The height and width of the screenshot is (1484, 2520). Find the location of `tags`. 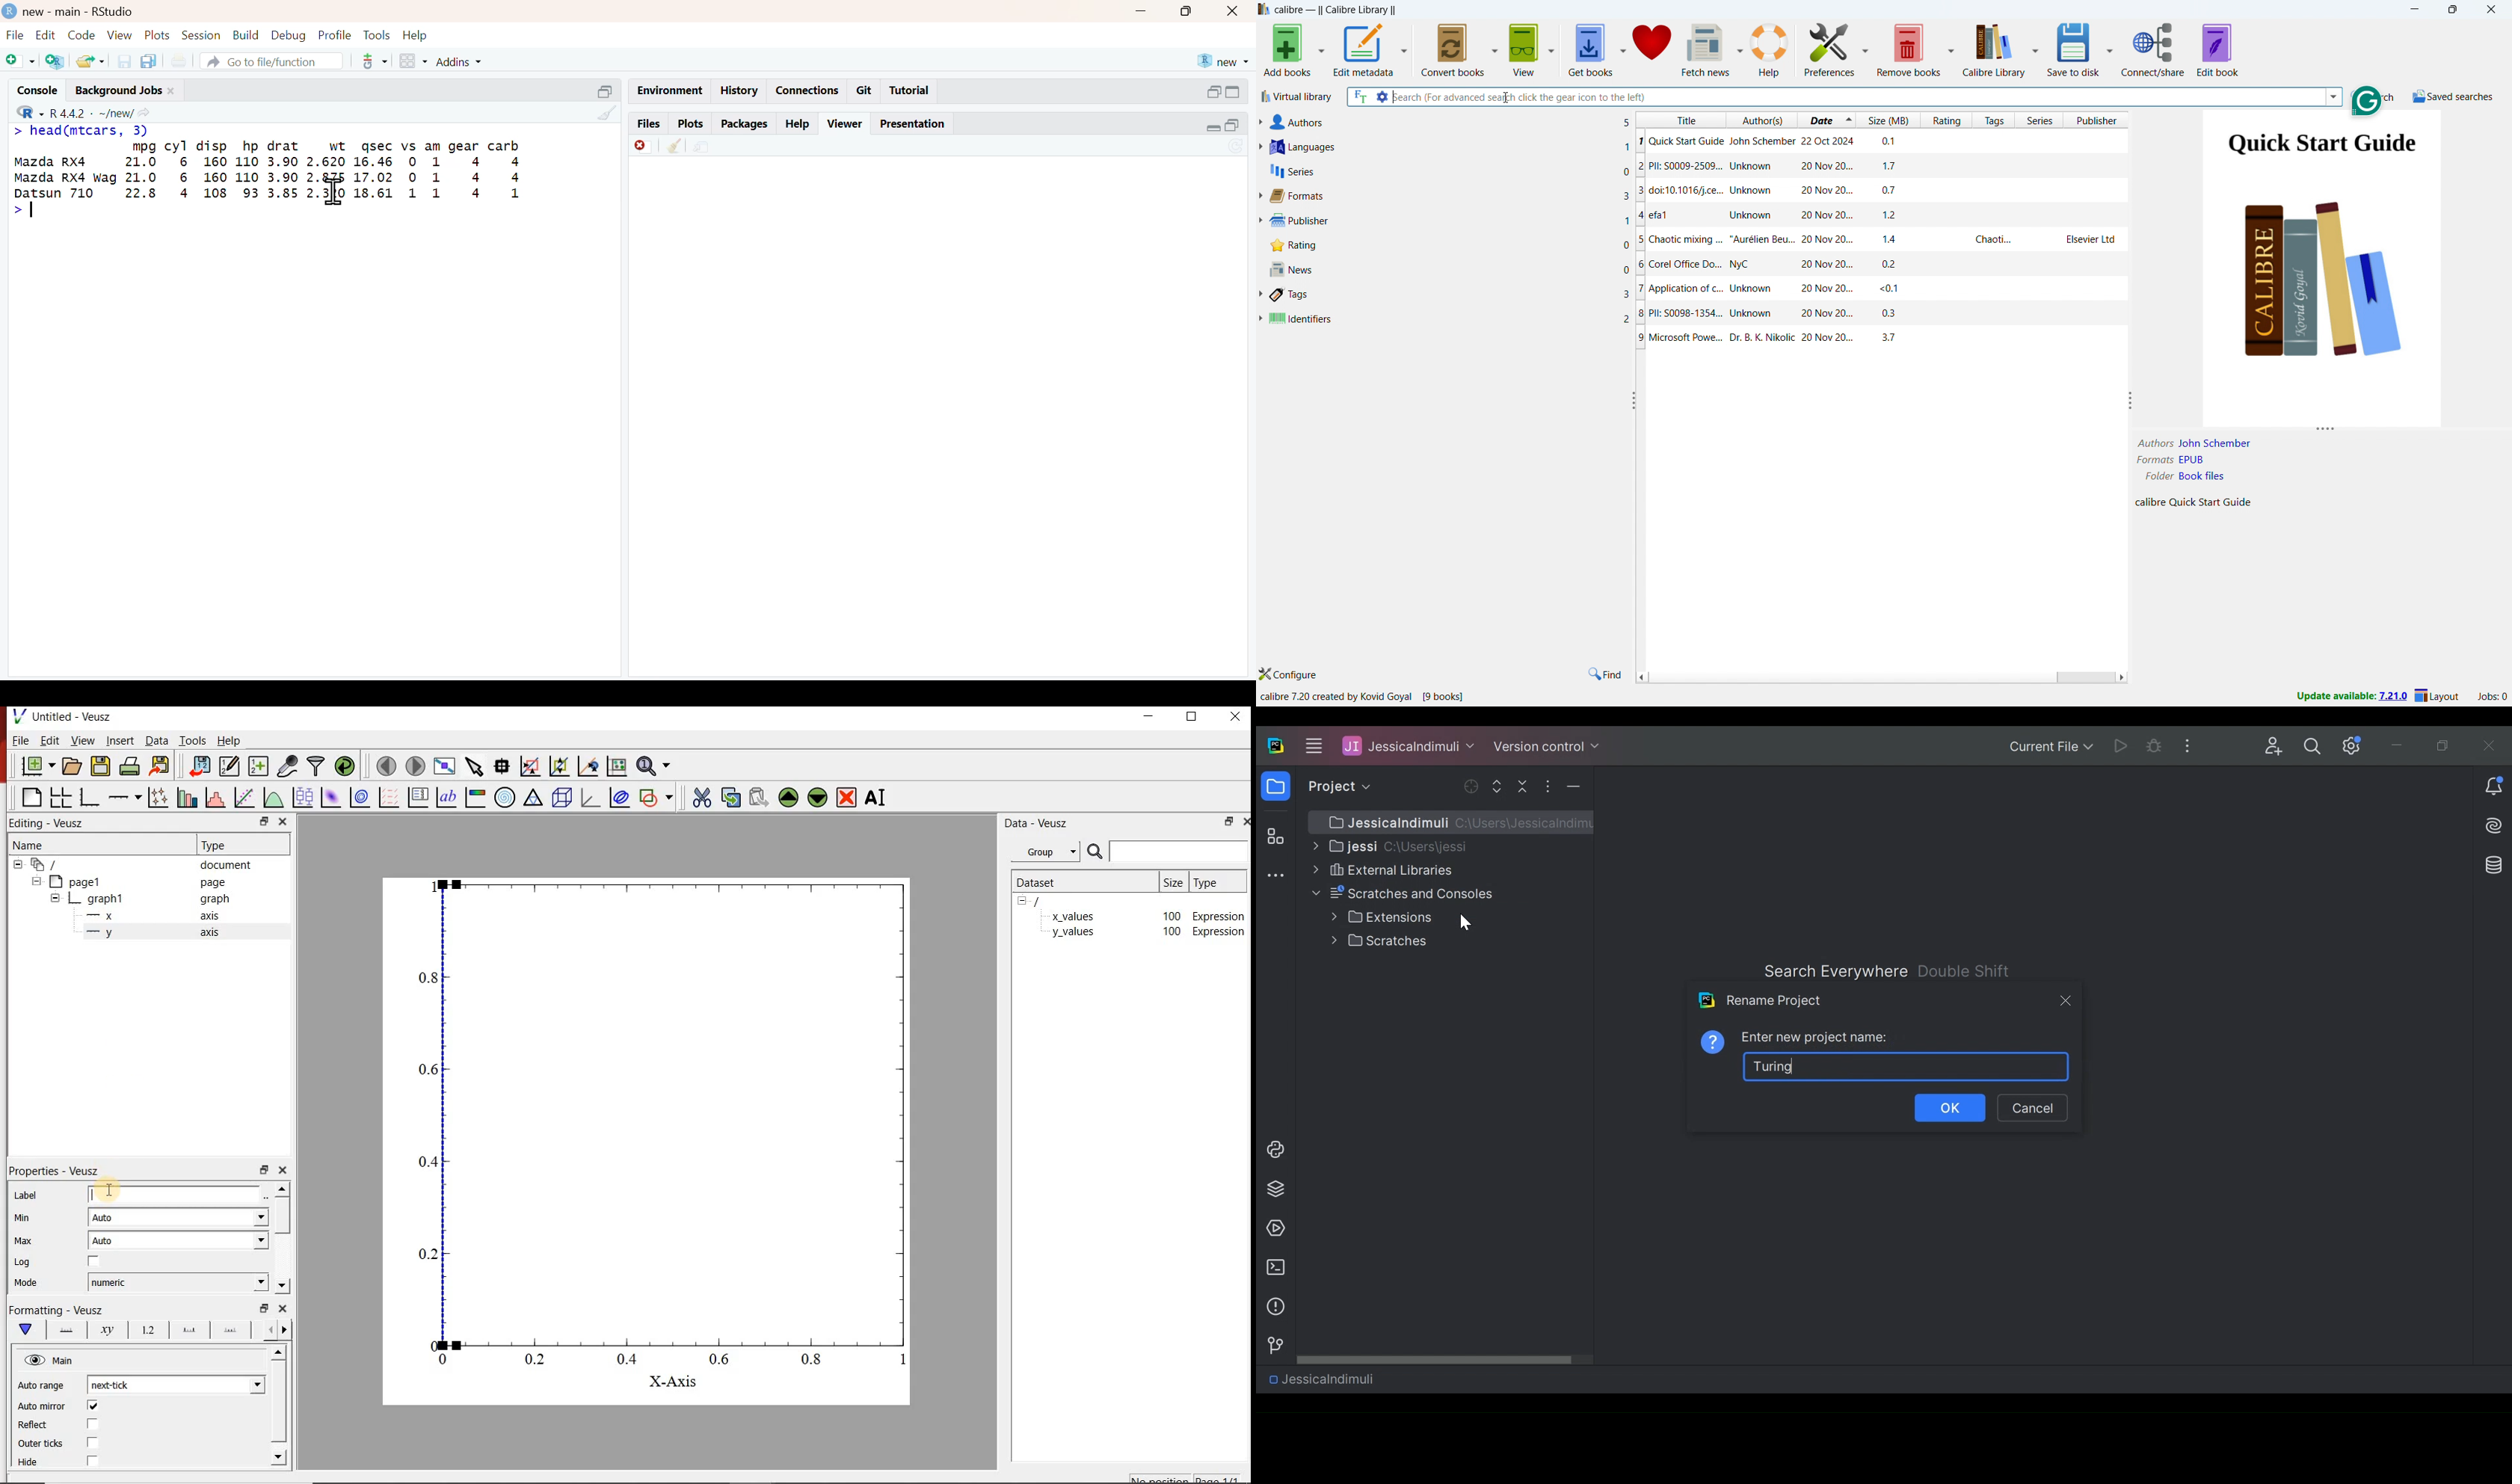

tags is located at coordinates (1449, 295).